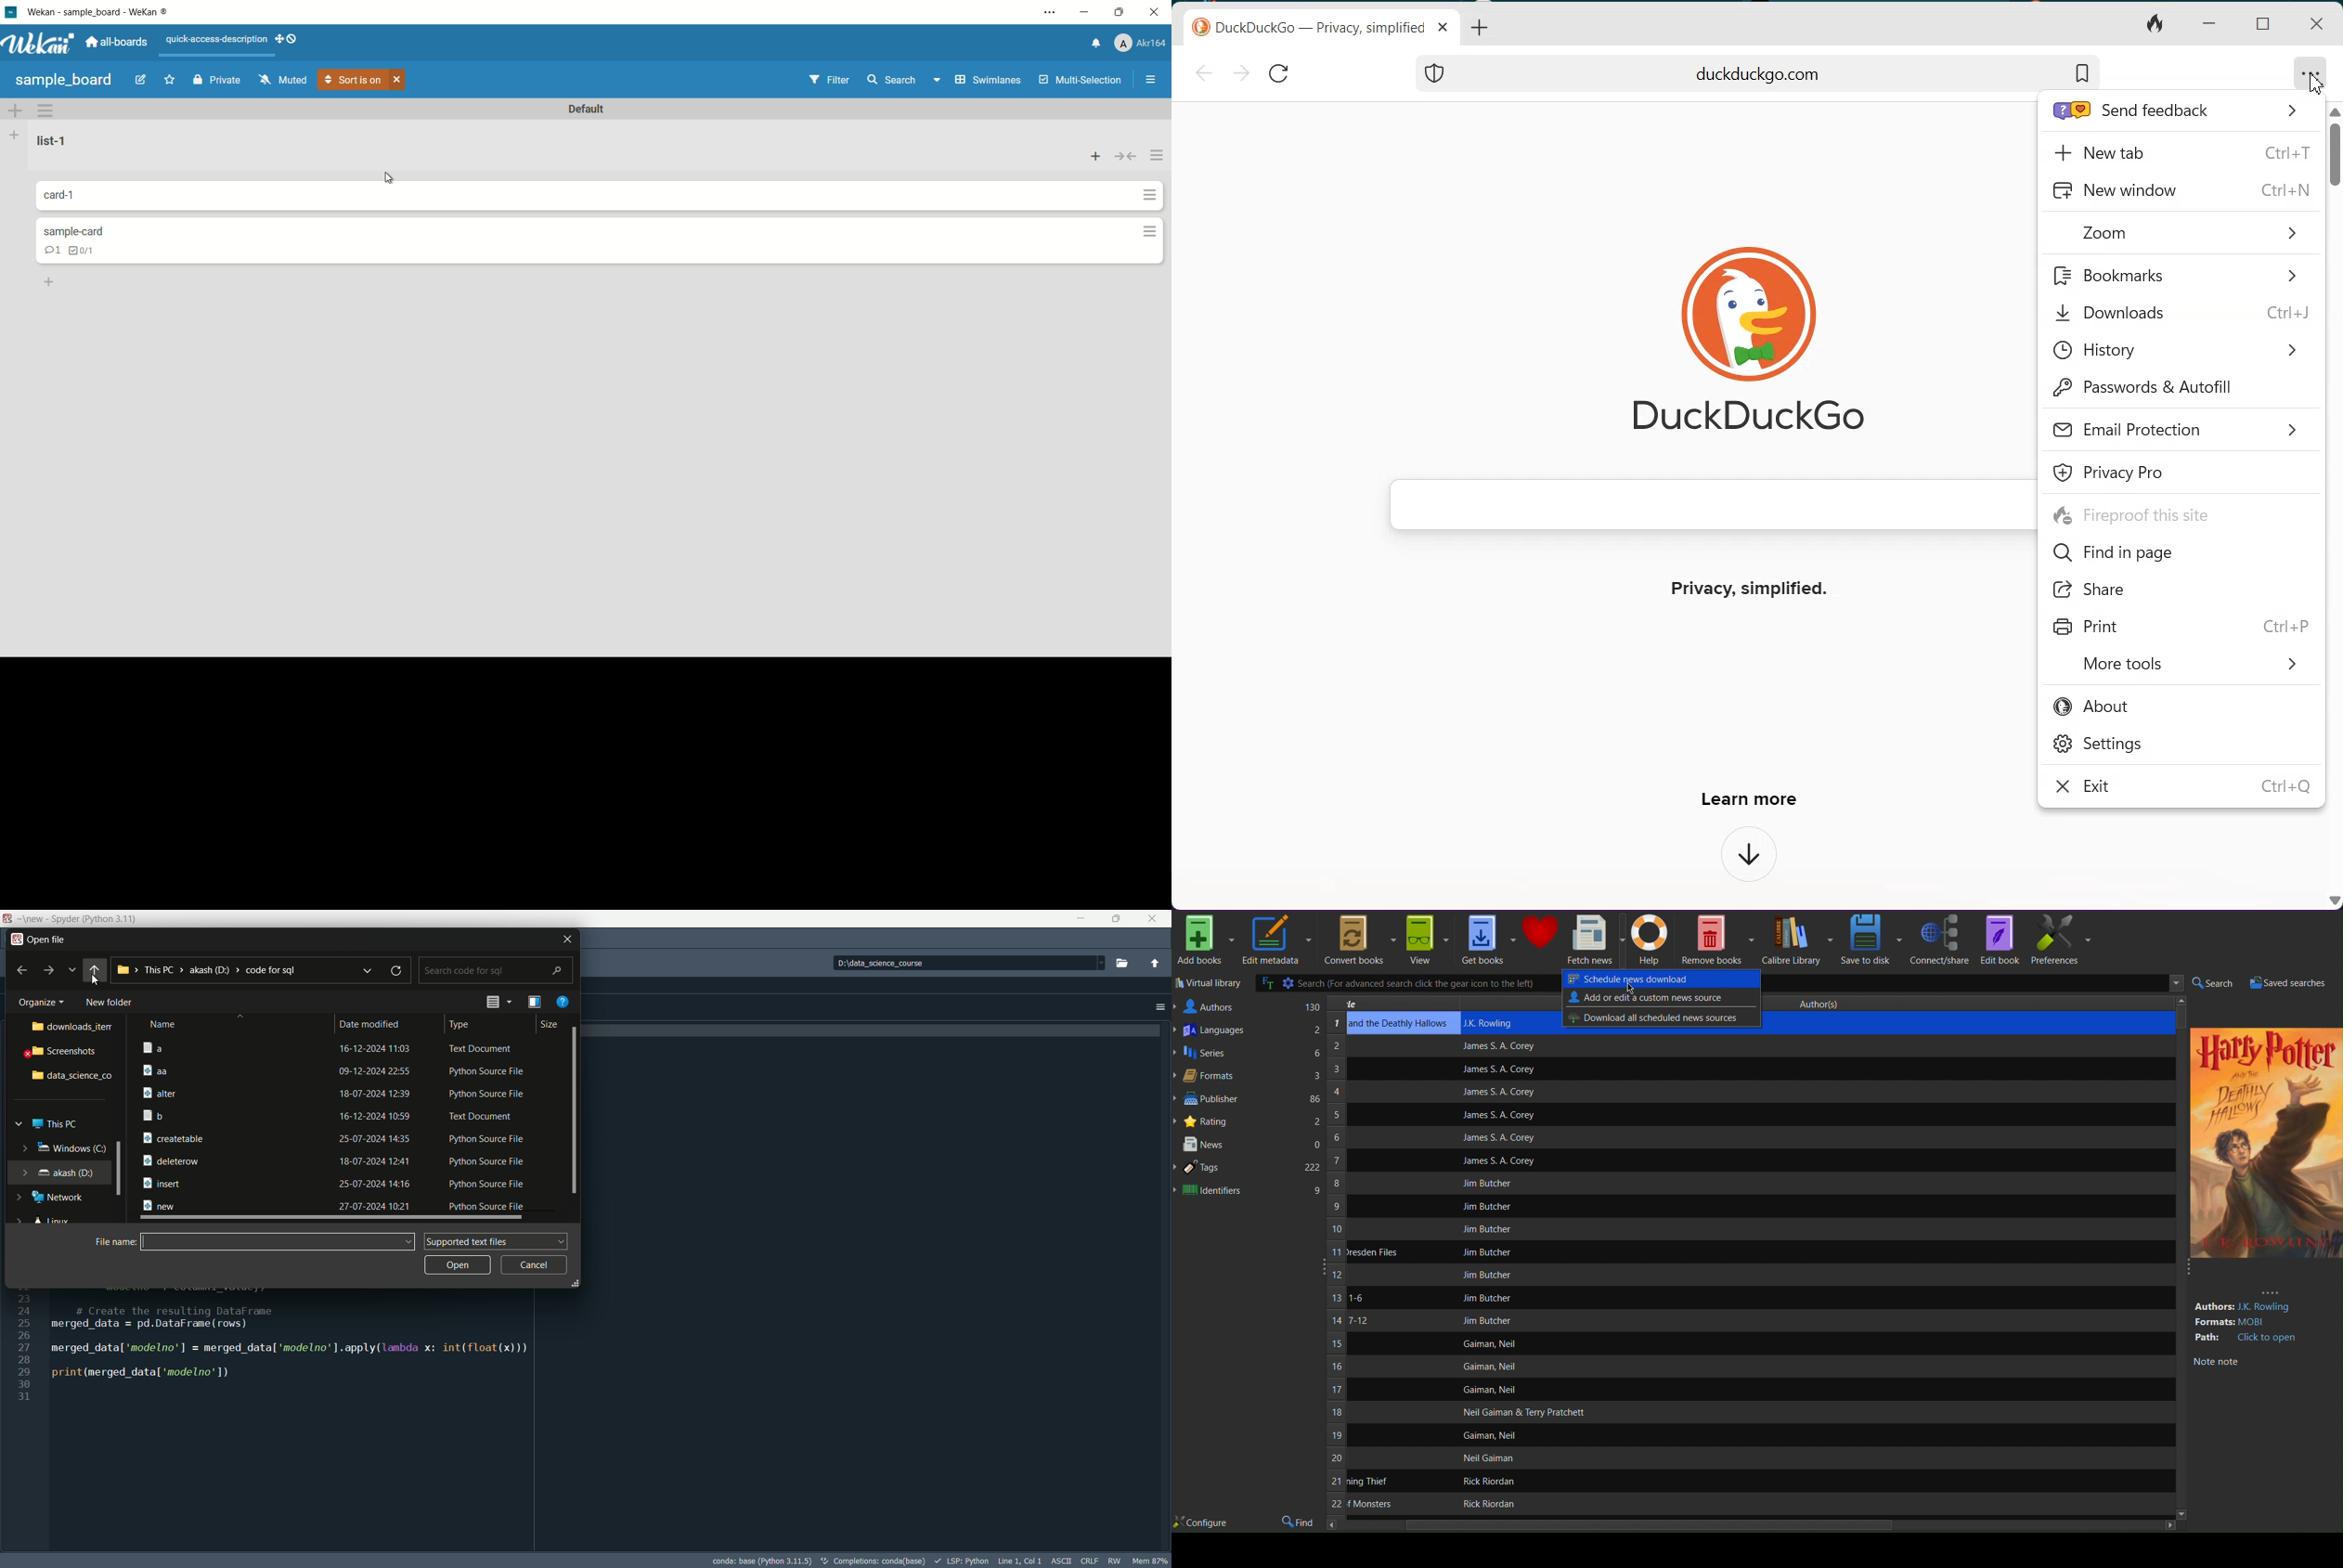  What do you see at coordinates (163, 1048) in the screenshot?
I see `a` at bounding box center [163, 1048].